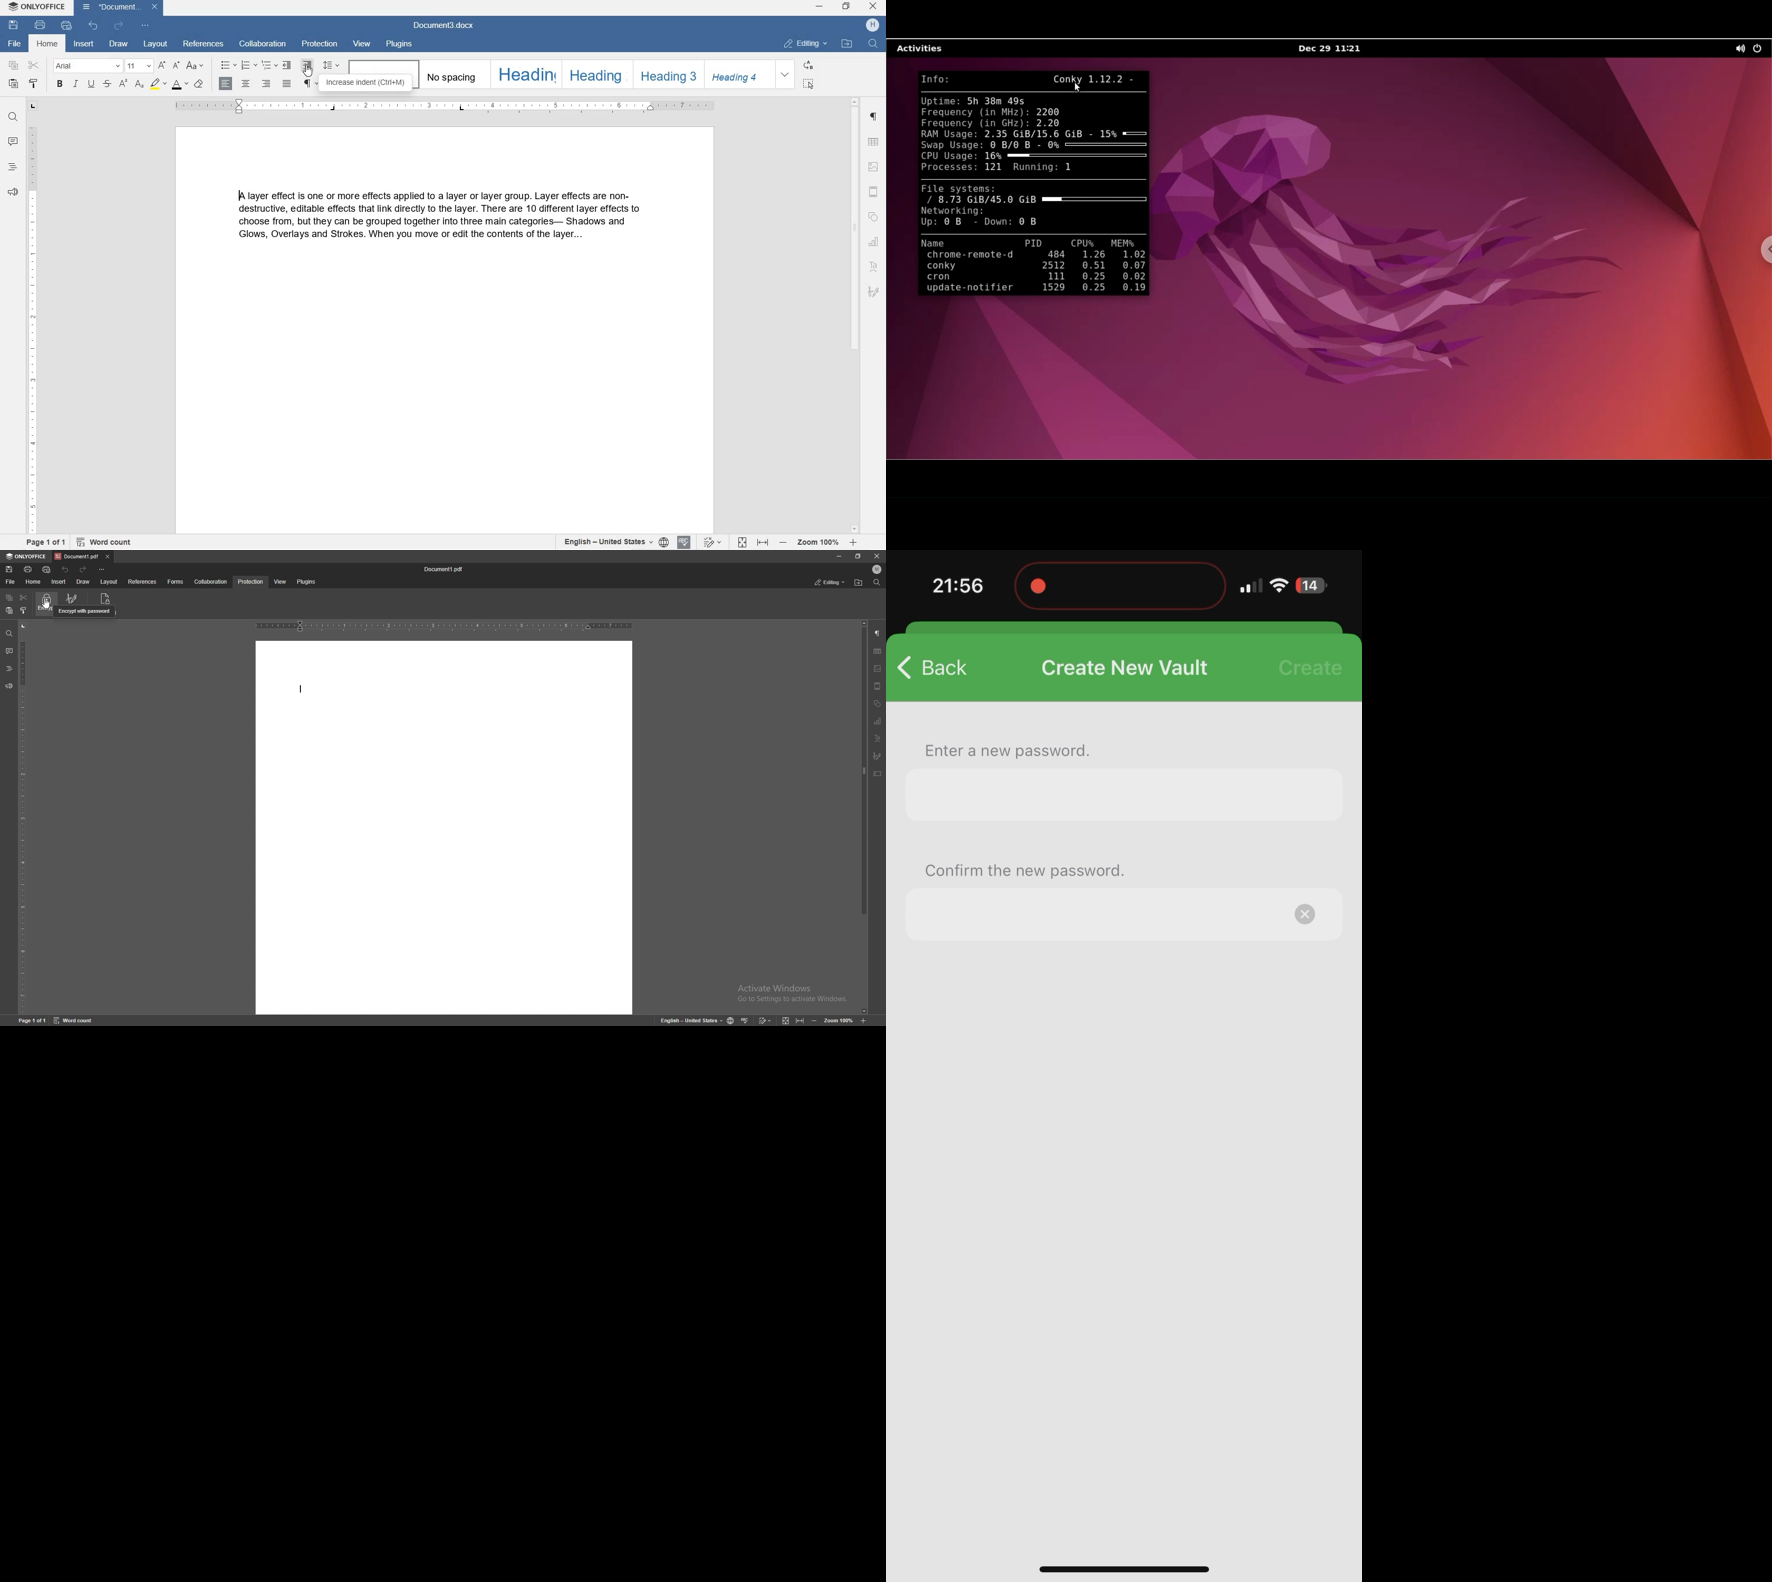 This screenshot has width=1792, height=1596. I want to click on INCREASE INDENT, so click(364, 84).